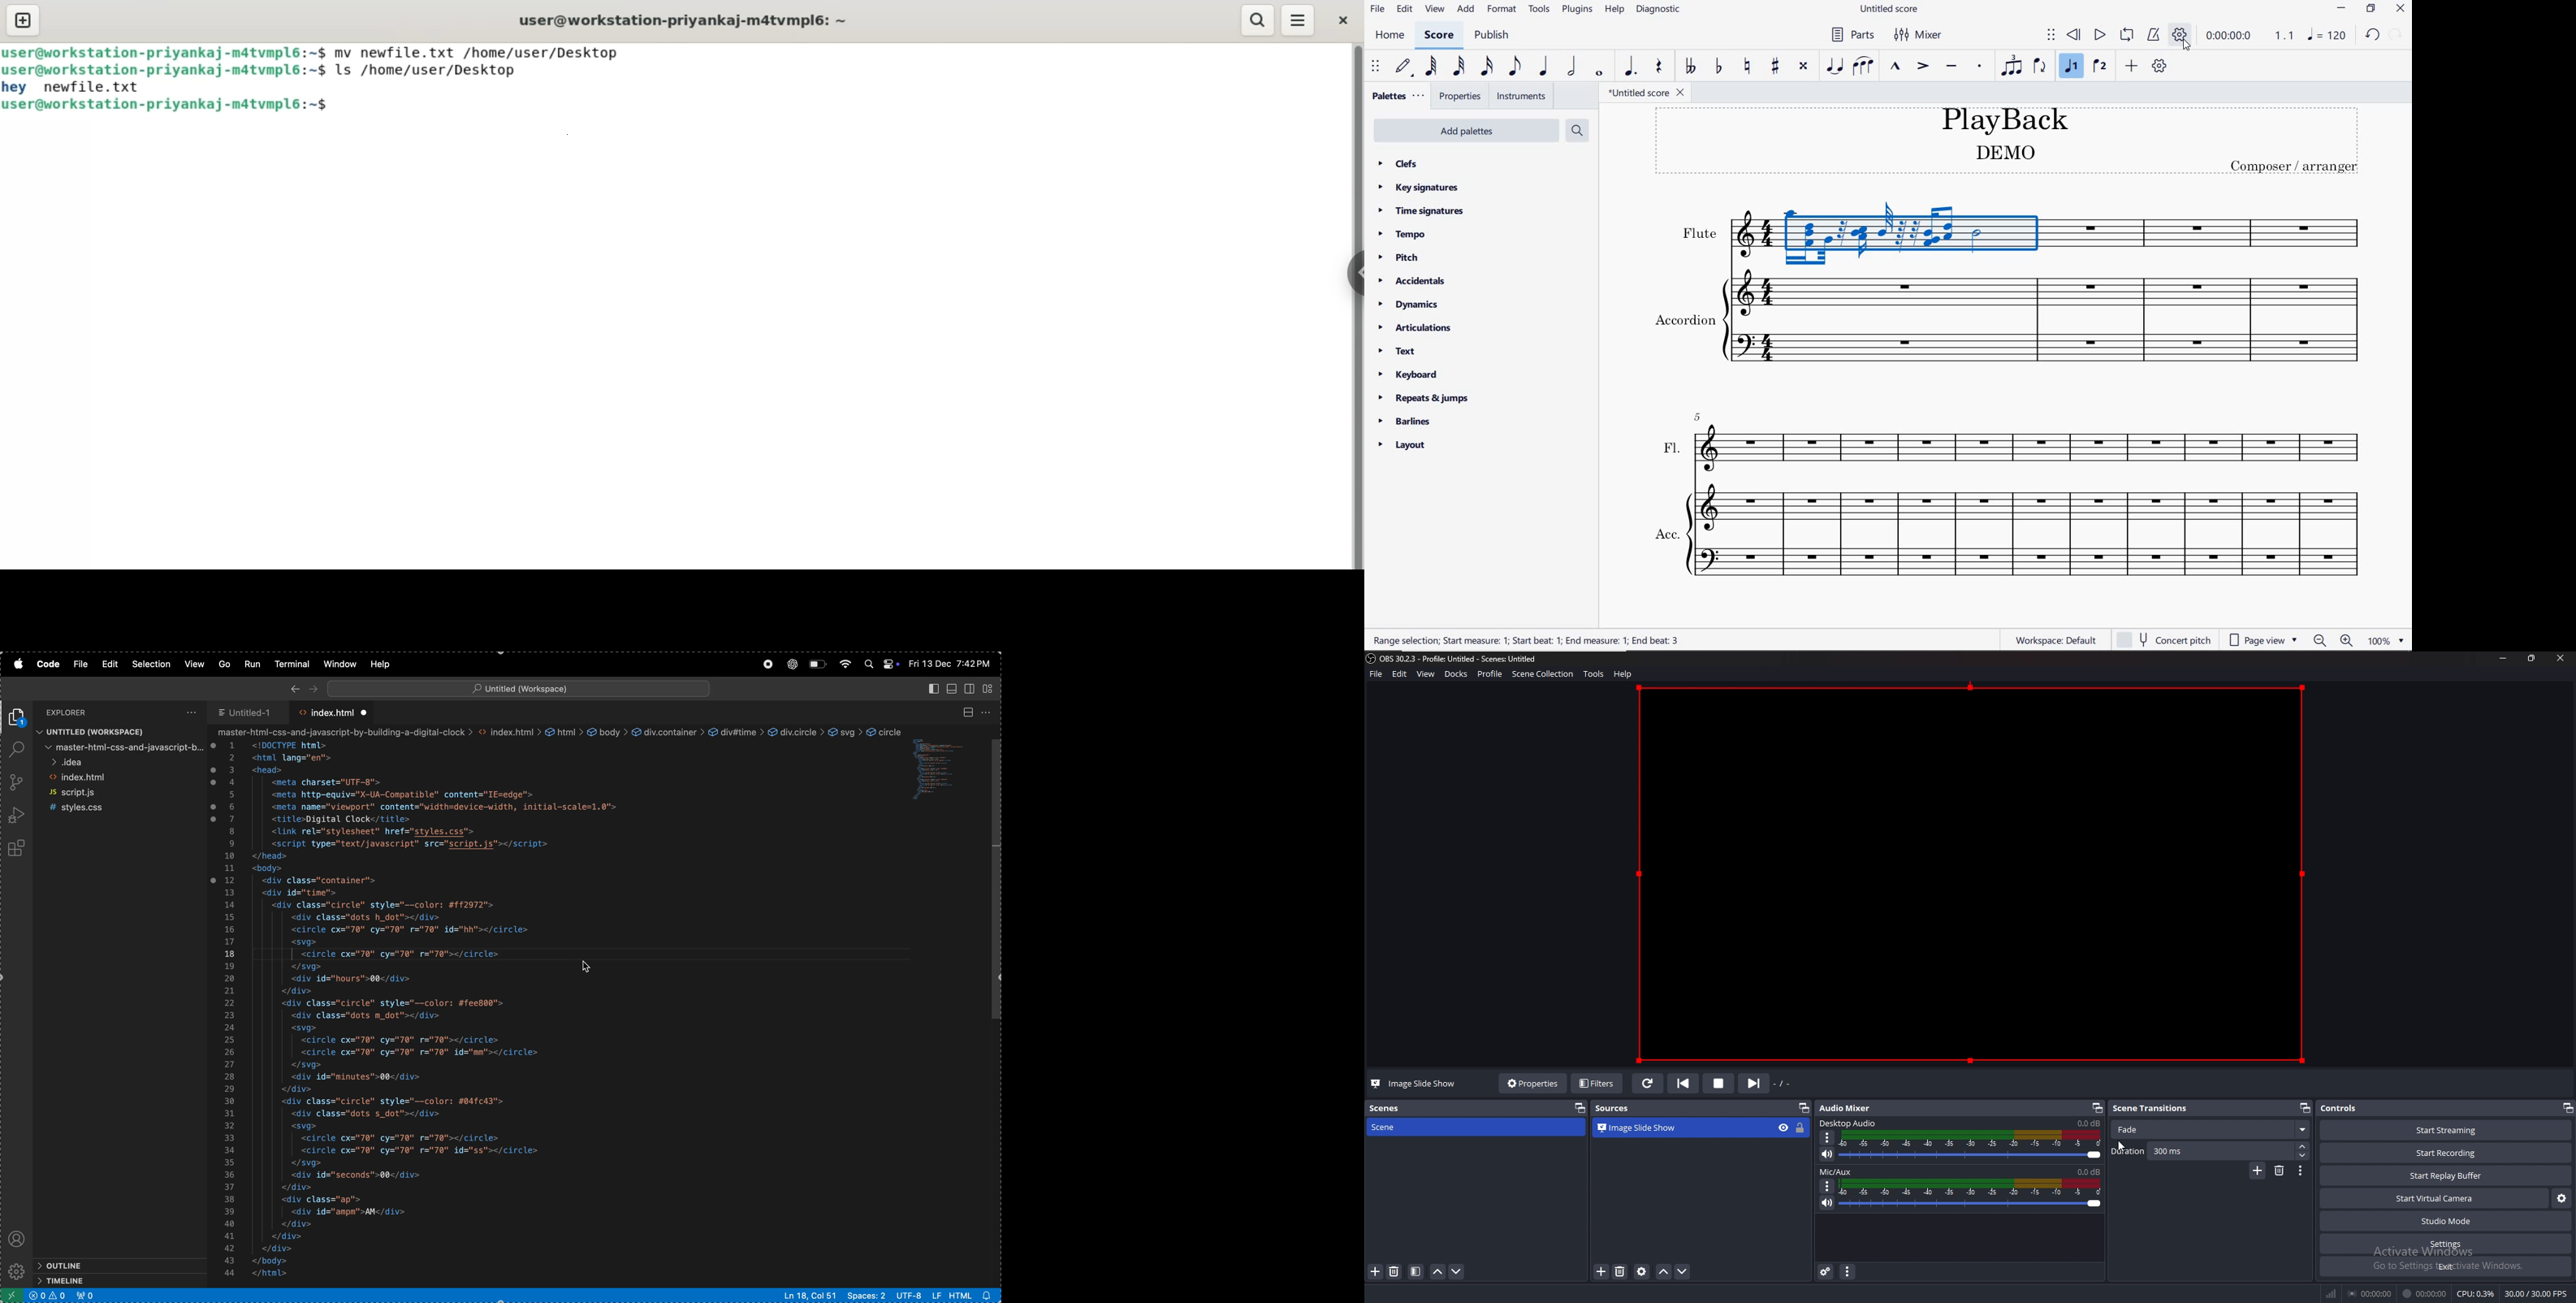  I want to click on FL, so click(2012, 442).